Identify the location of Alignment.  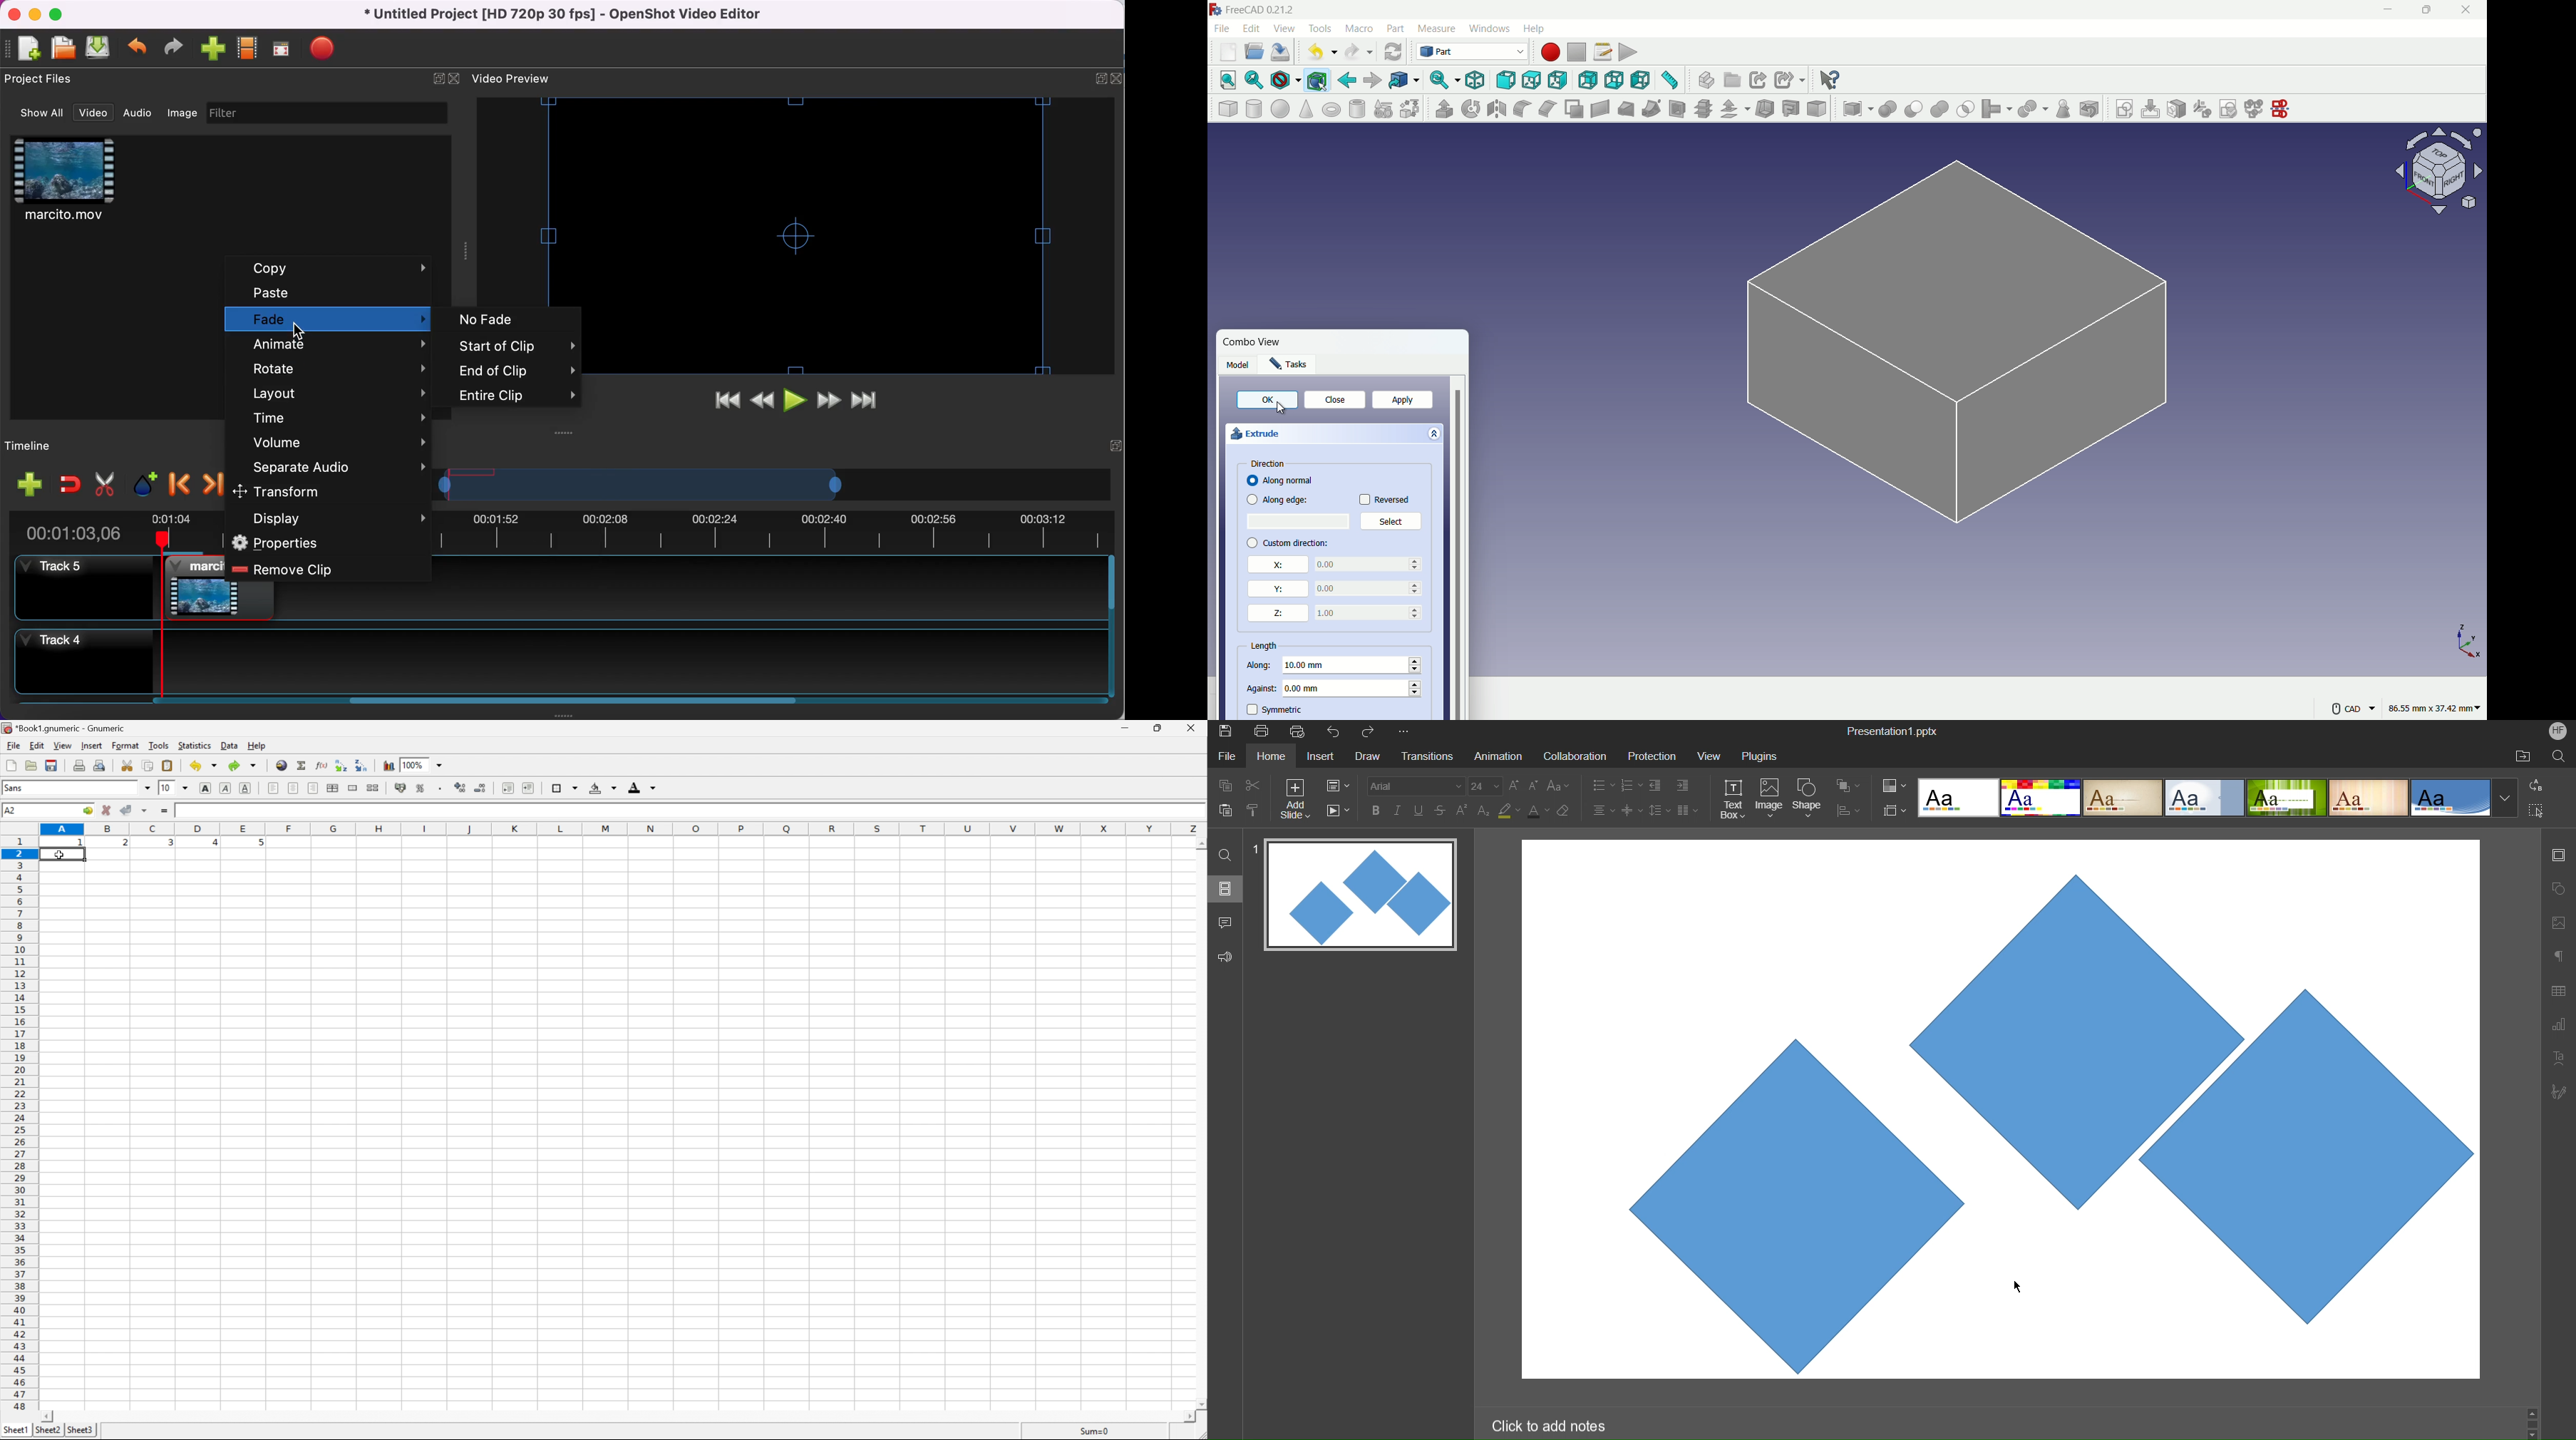
(1602, 810).